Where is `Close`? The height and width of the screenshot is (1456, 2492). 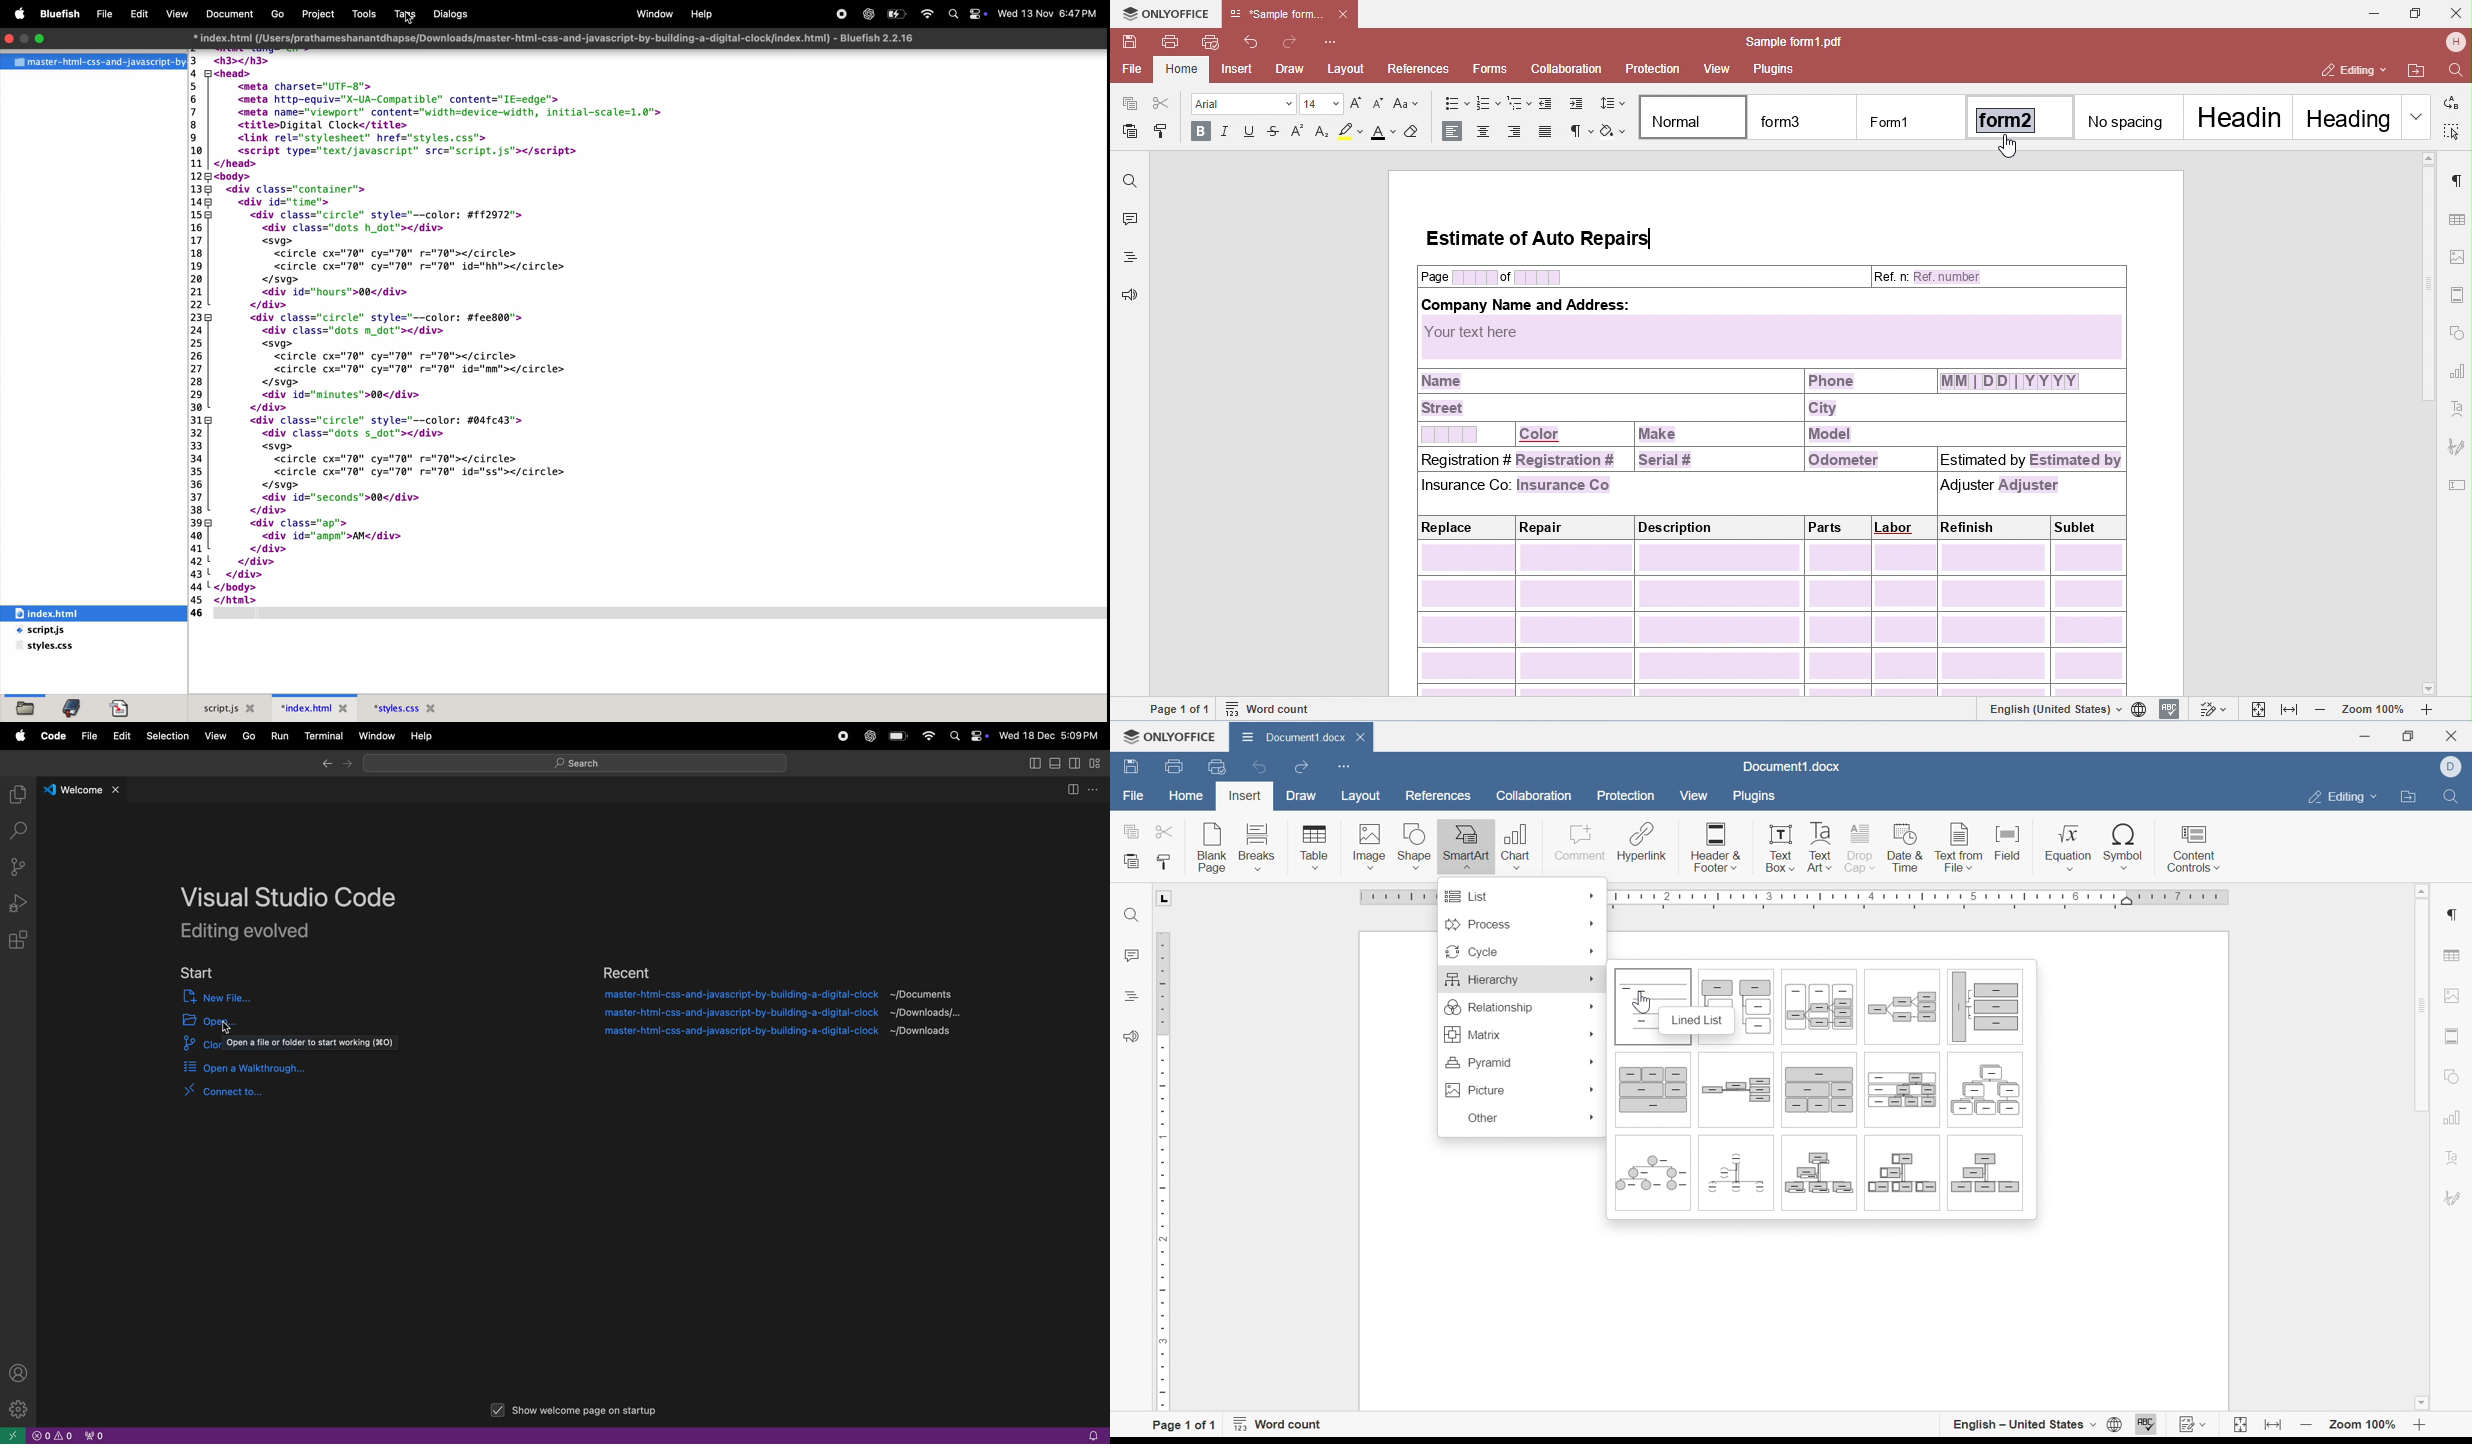
Close is located at coordinates (1364, 735).